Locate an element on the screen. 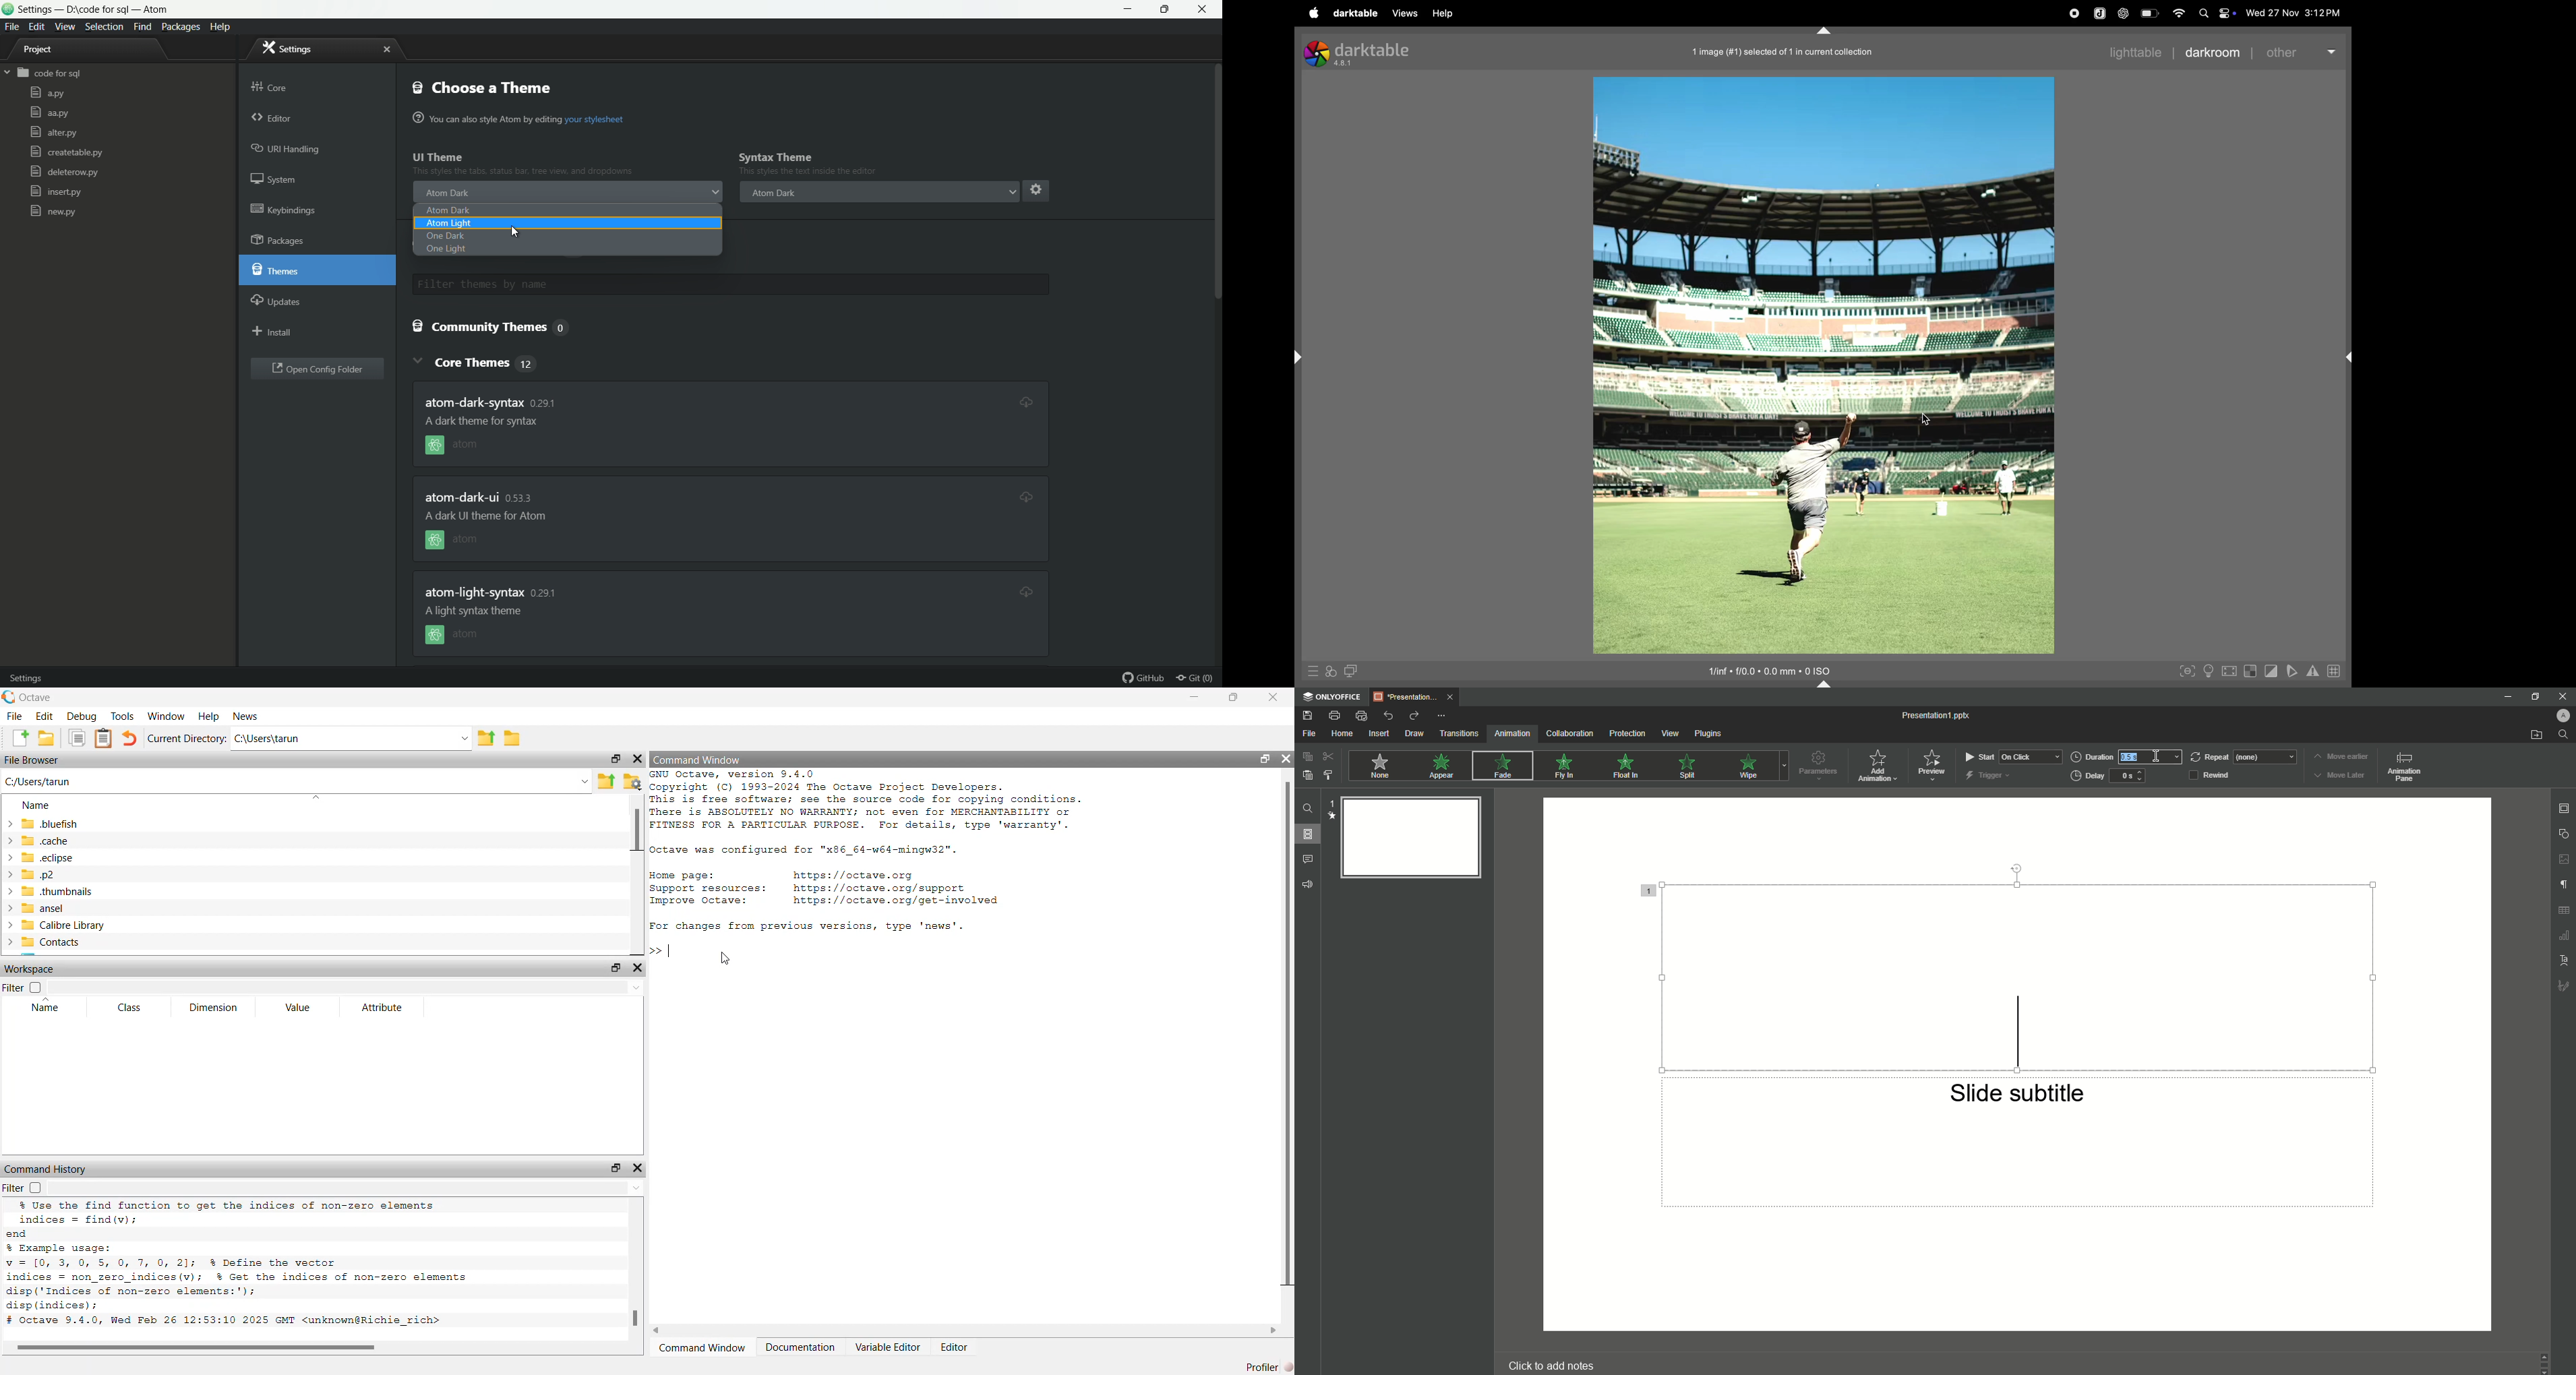 Image resolution: width=2576 pixels, height=1400 pixels. one light is located at coordinates (446, 250).